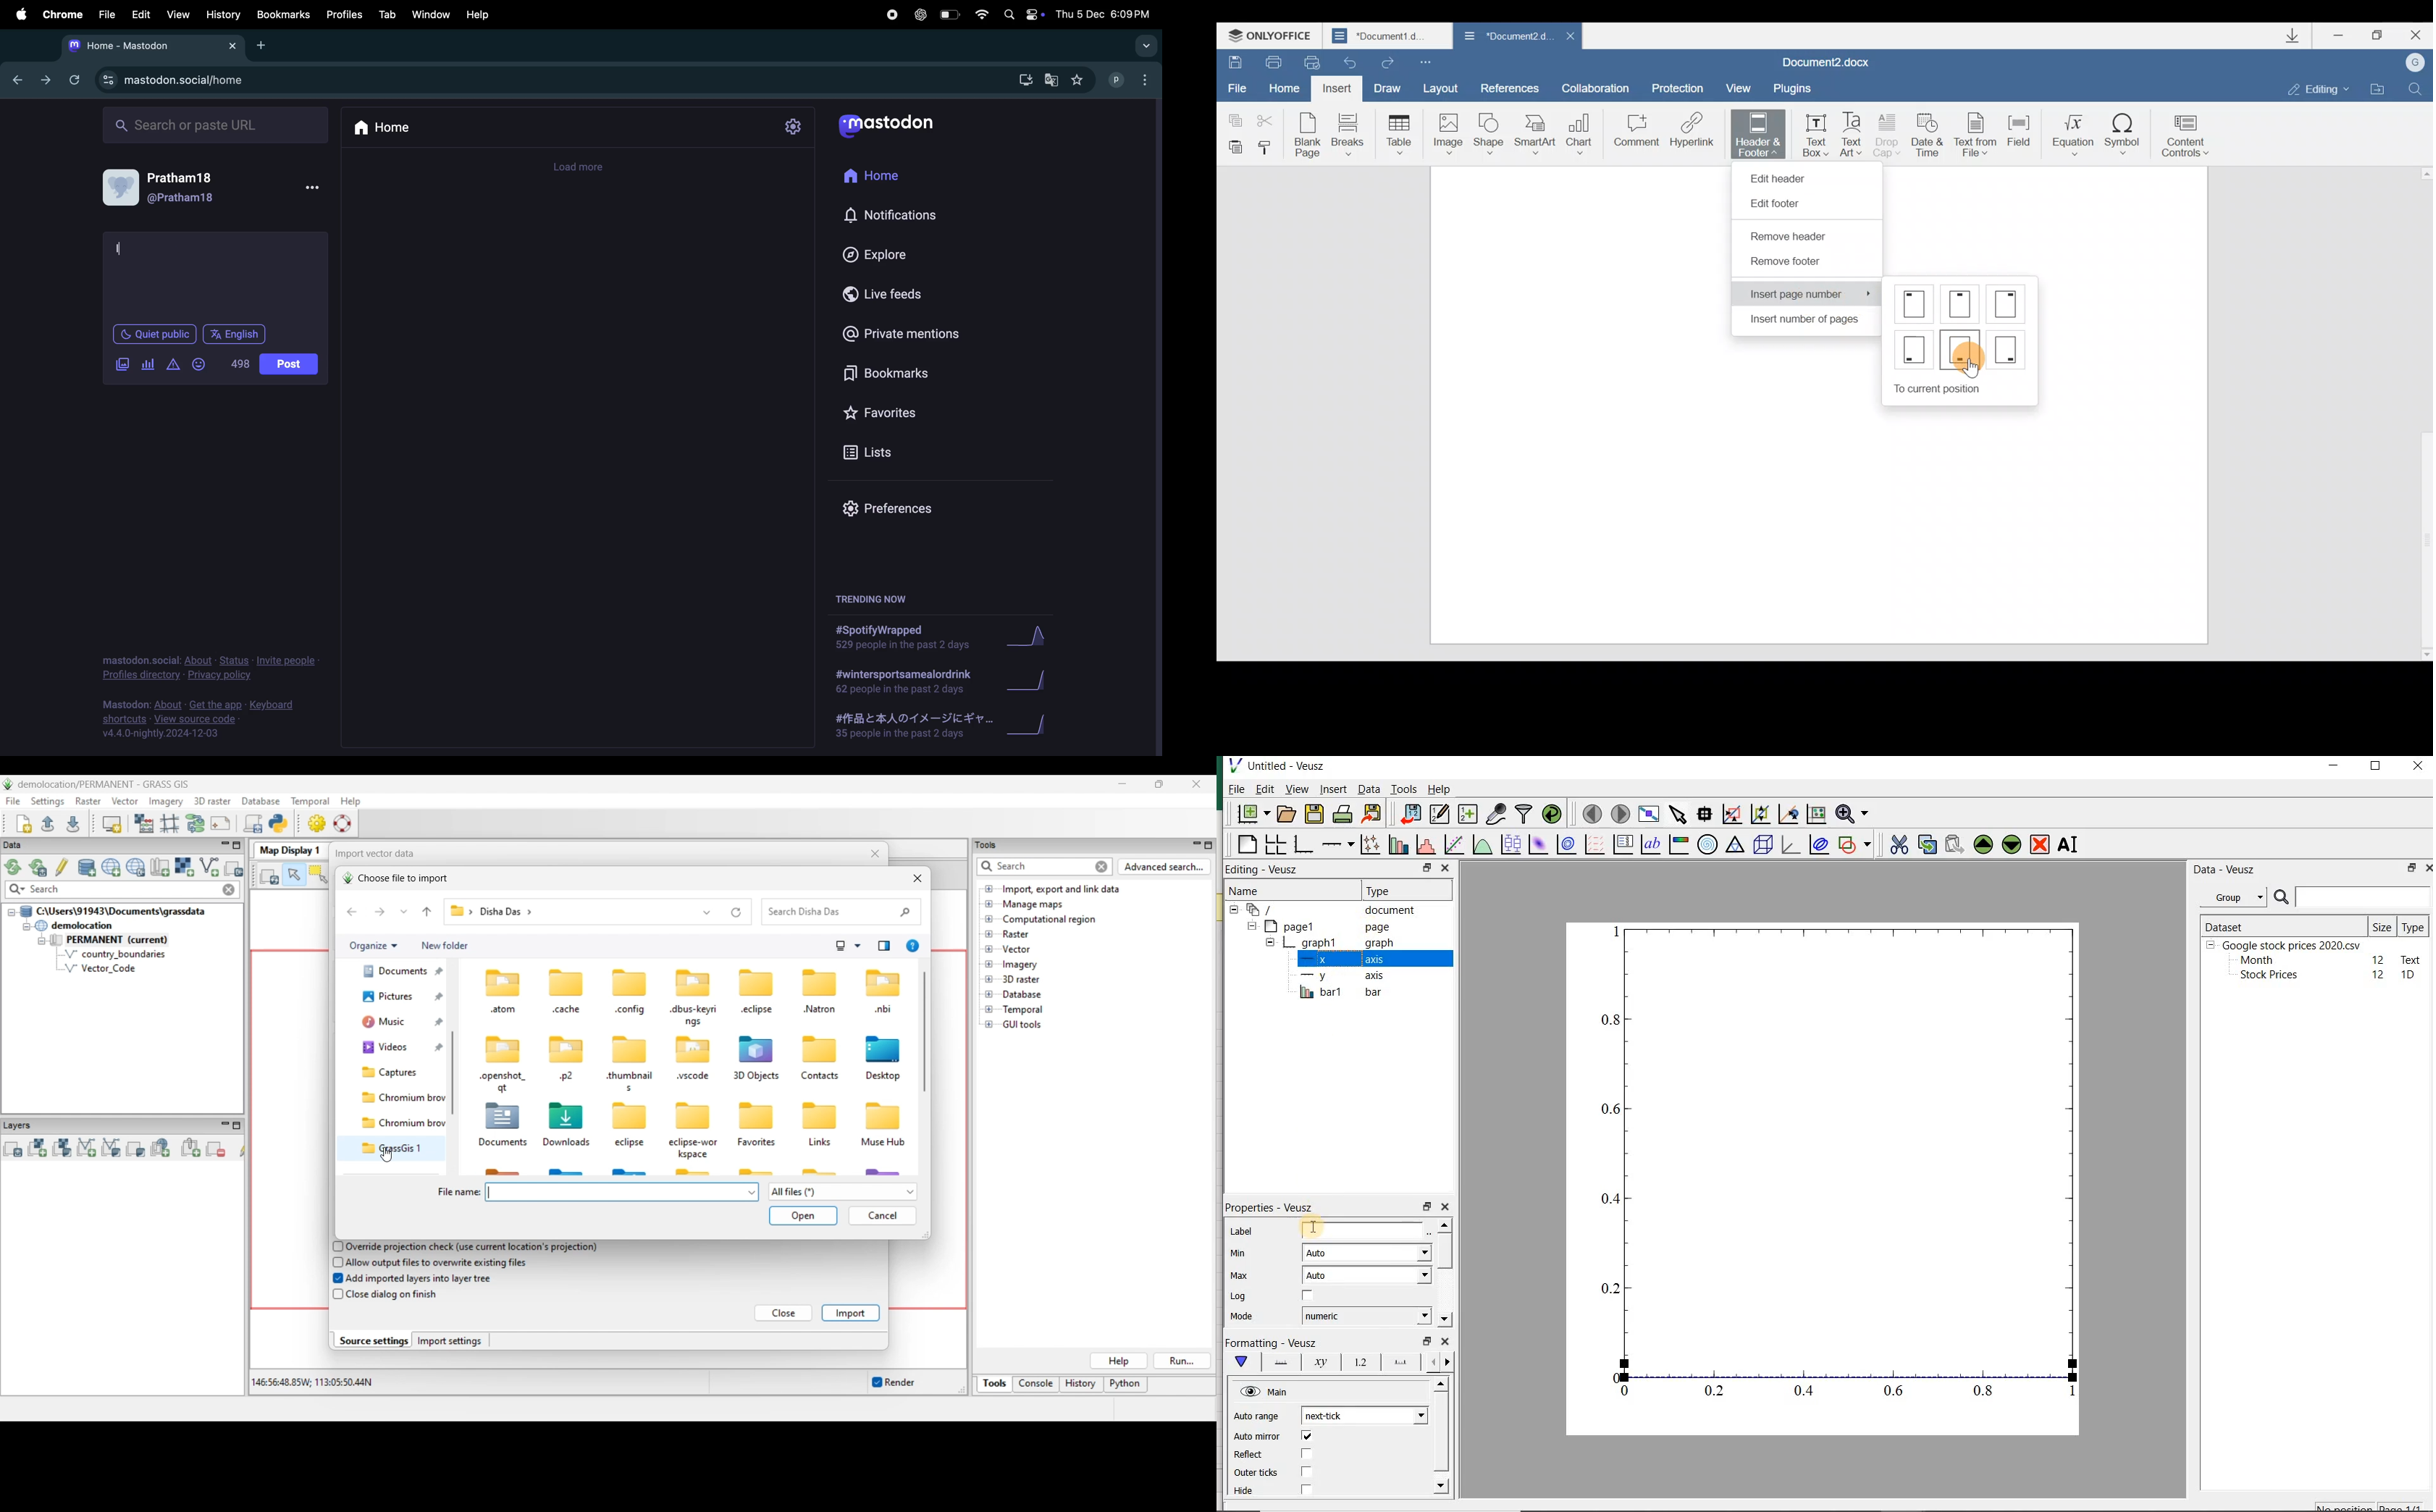  I want to click on Open file location, so click(2379, 88).